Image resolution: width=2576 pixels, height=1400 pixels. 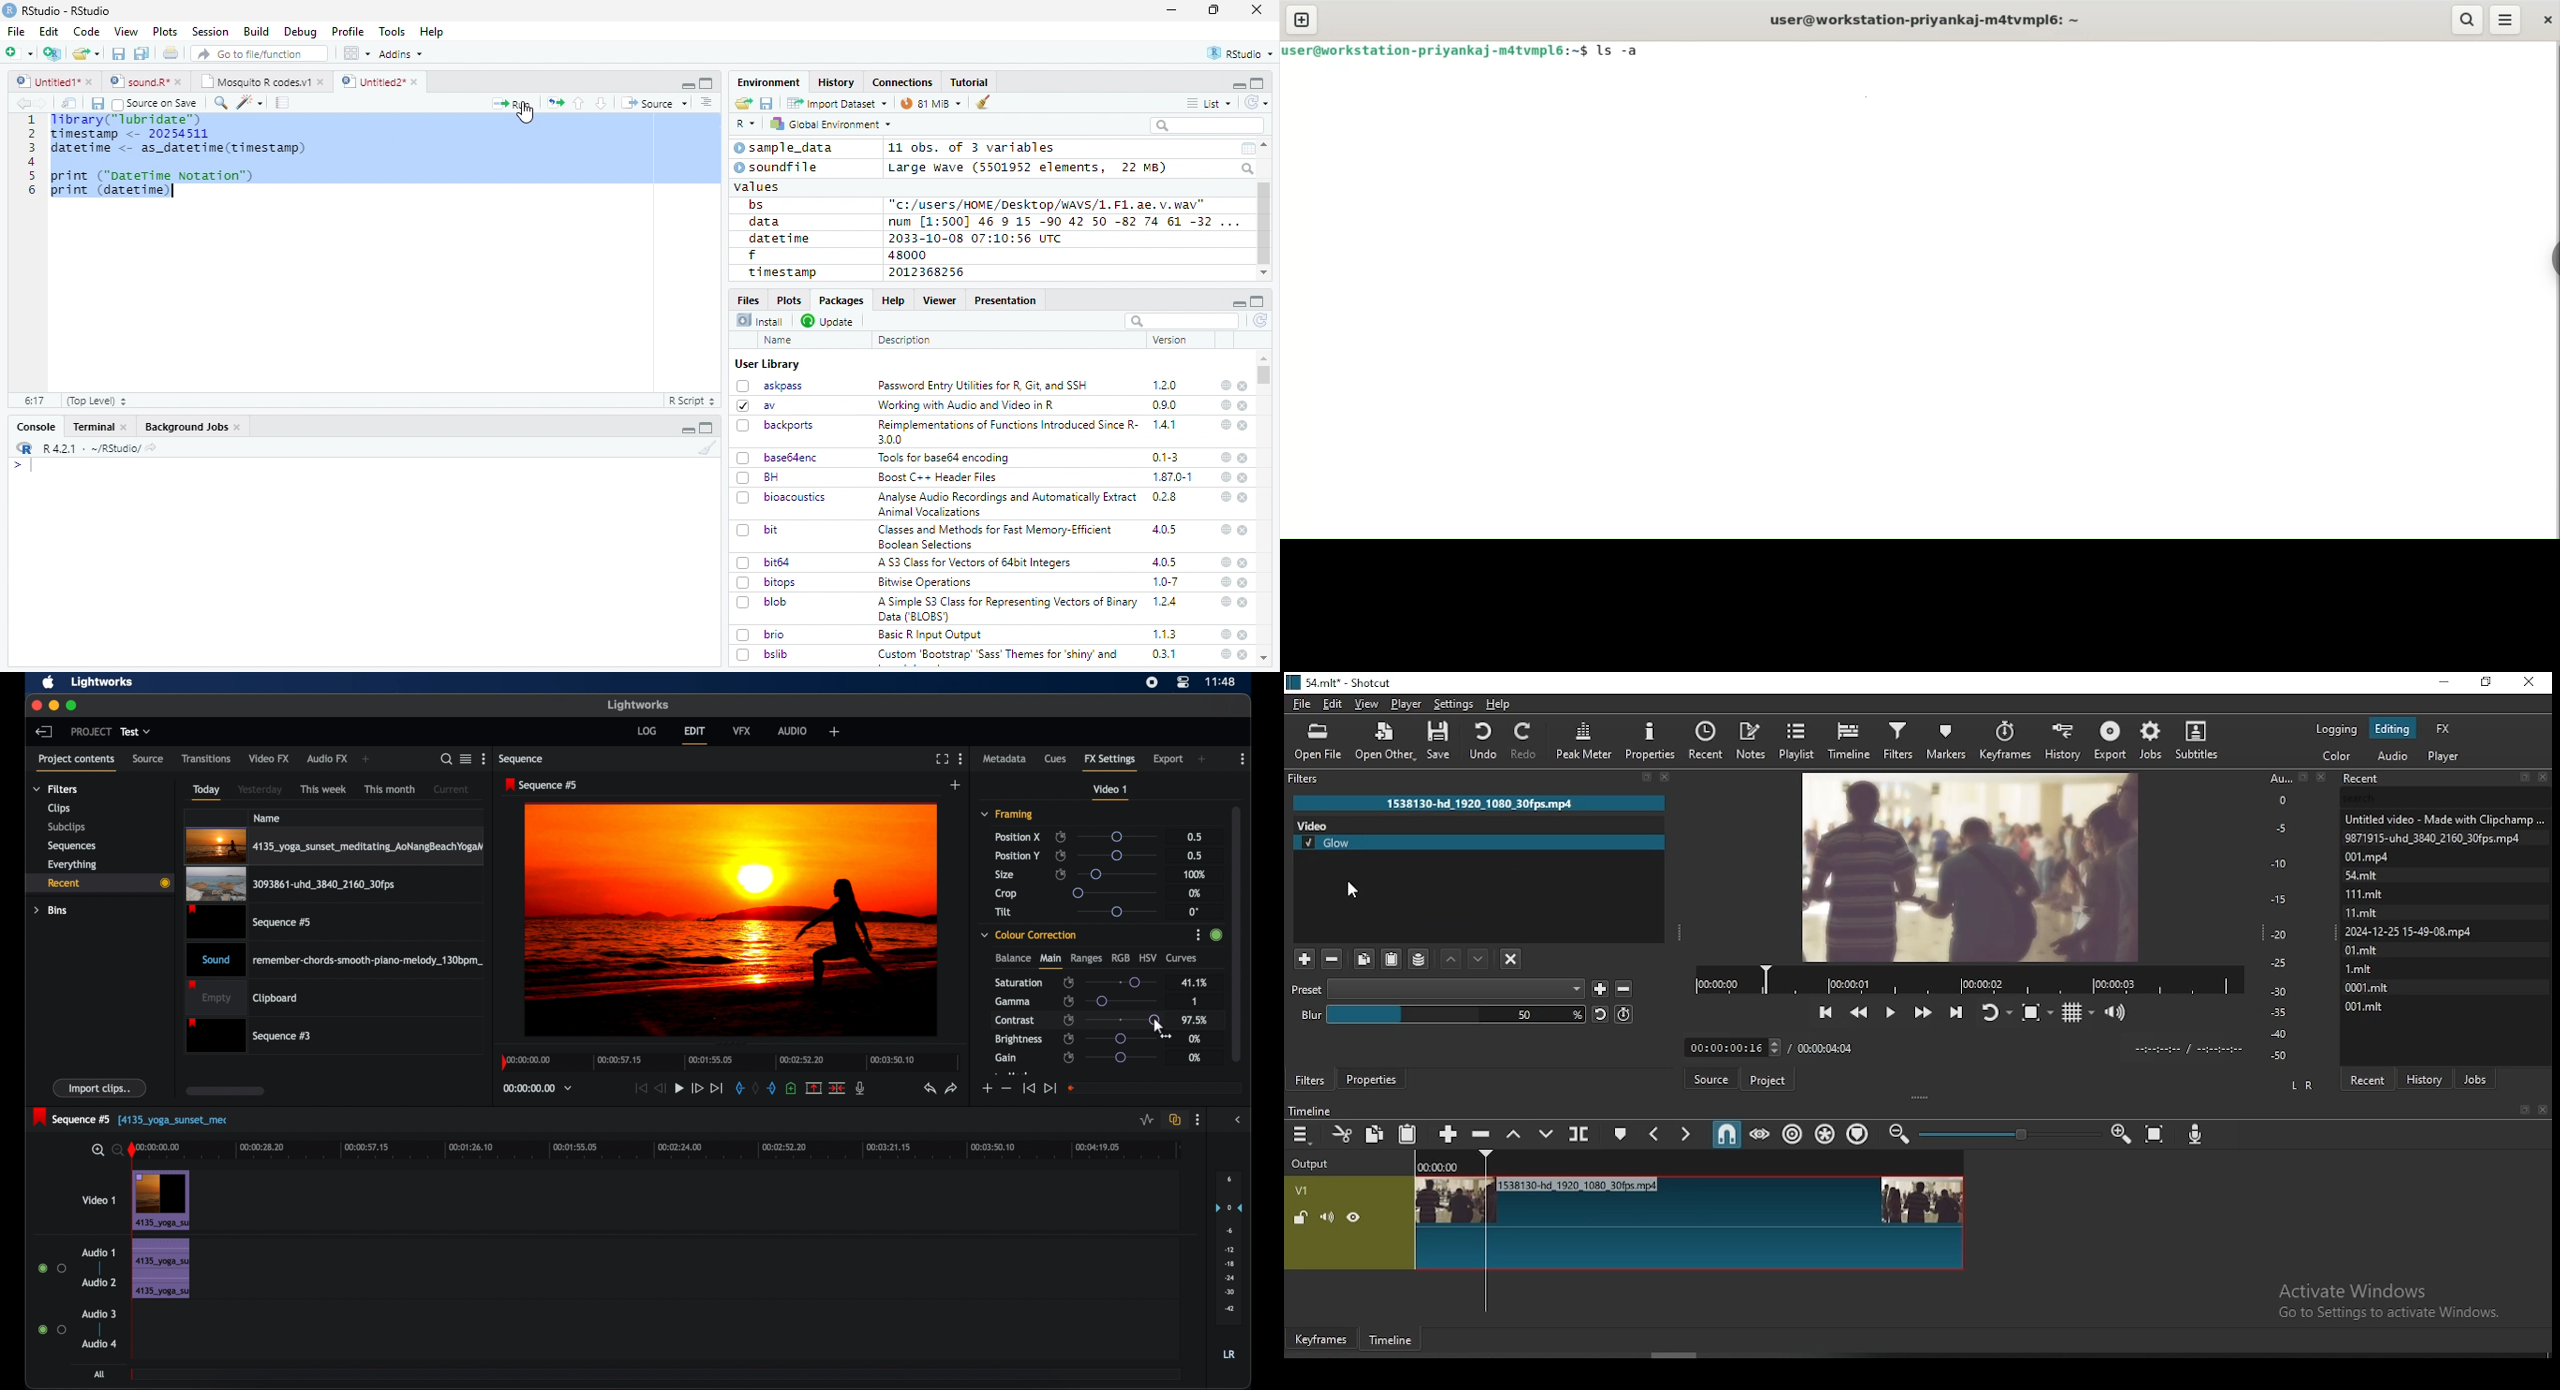 What do you see at coordinates (927, 583) in the screenshot?
I see `Bitwise Operations` at bounding box center [927, 583].